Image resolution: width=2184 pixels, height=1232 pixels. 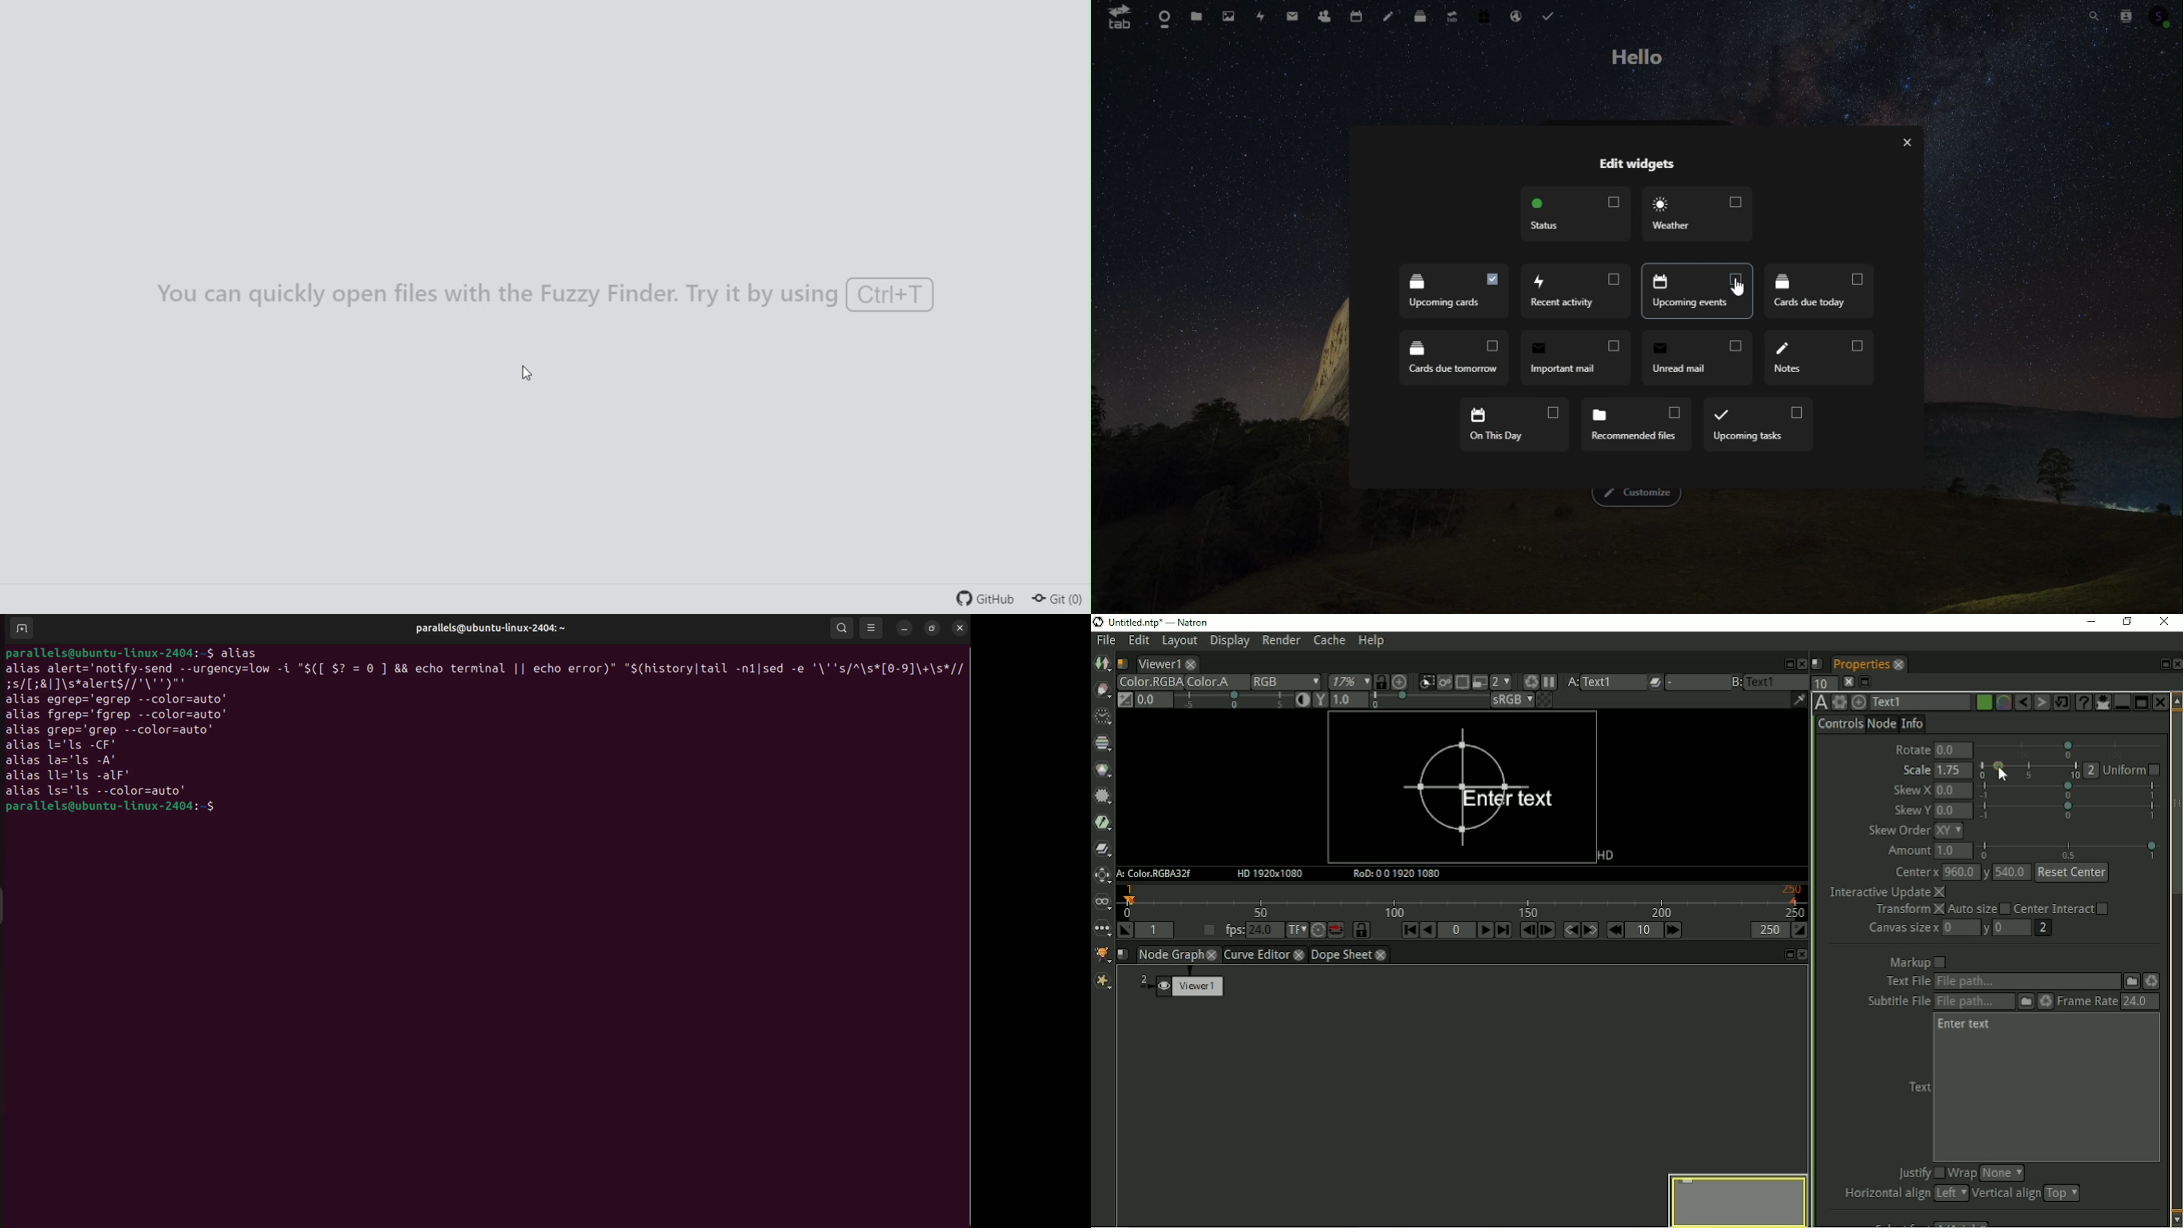 What do you see at coordinates (1912, 142) in the screenshot?
I see `close` at bounding box center [1912, 142].